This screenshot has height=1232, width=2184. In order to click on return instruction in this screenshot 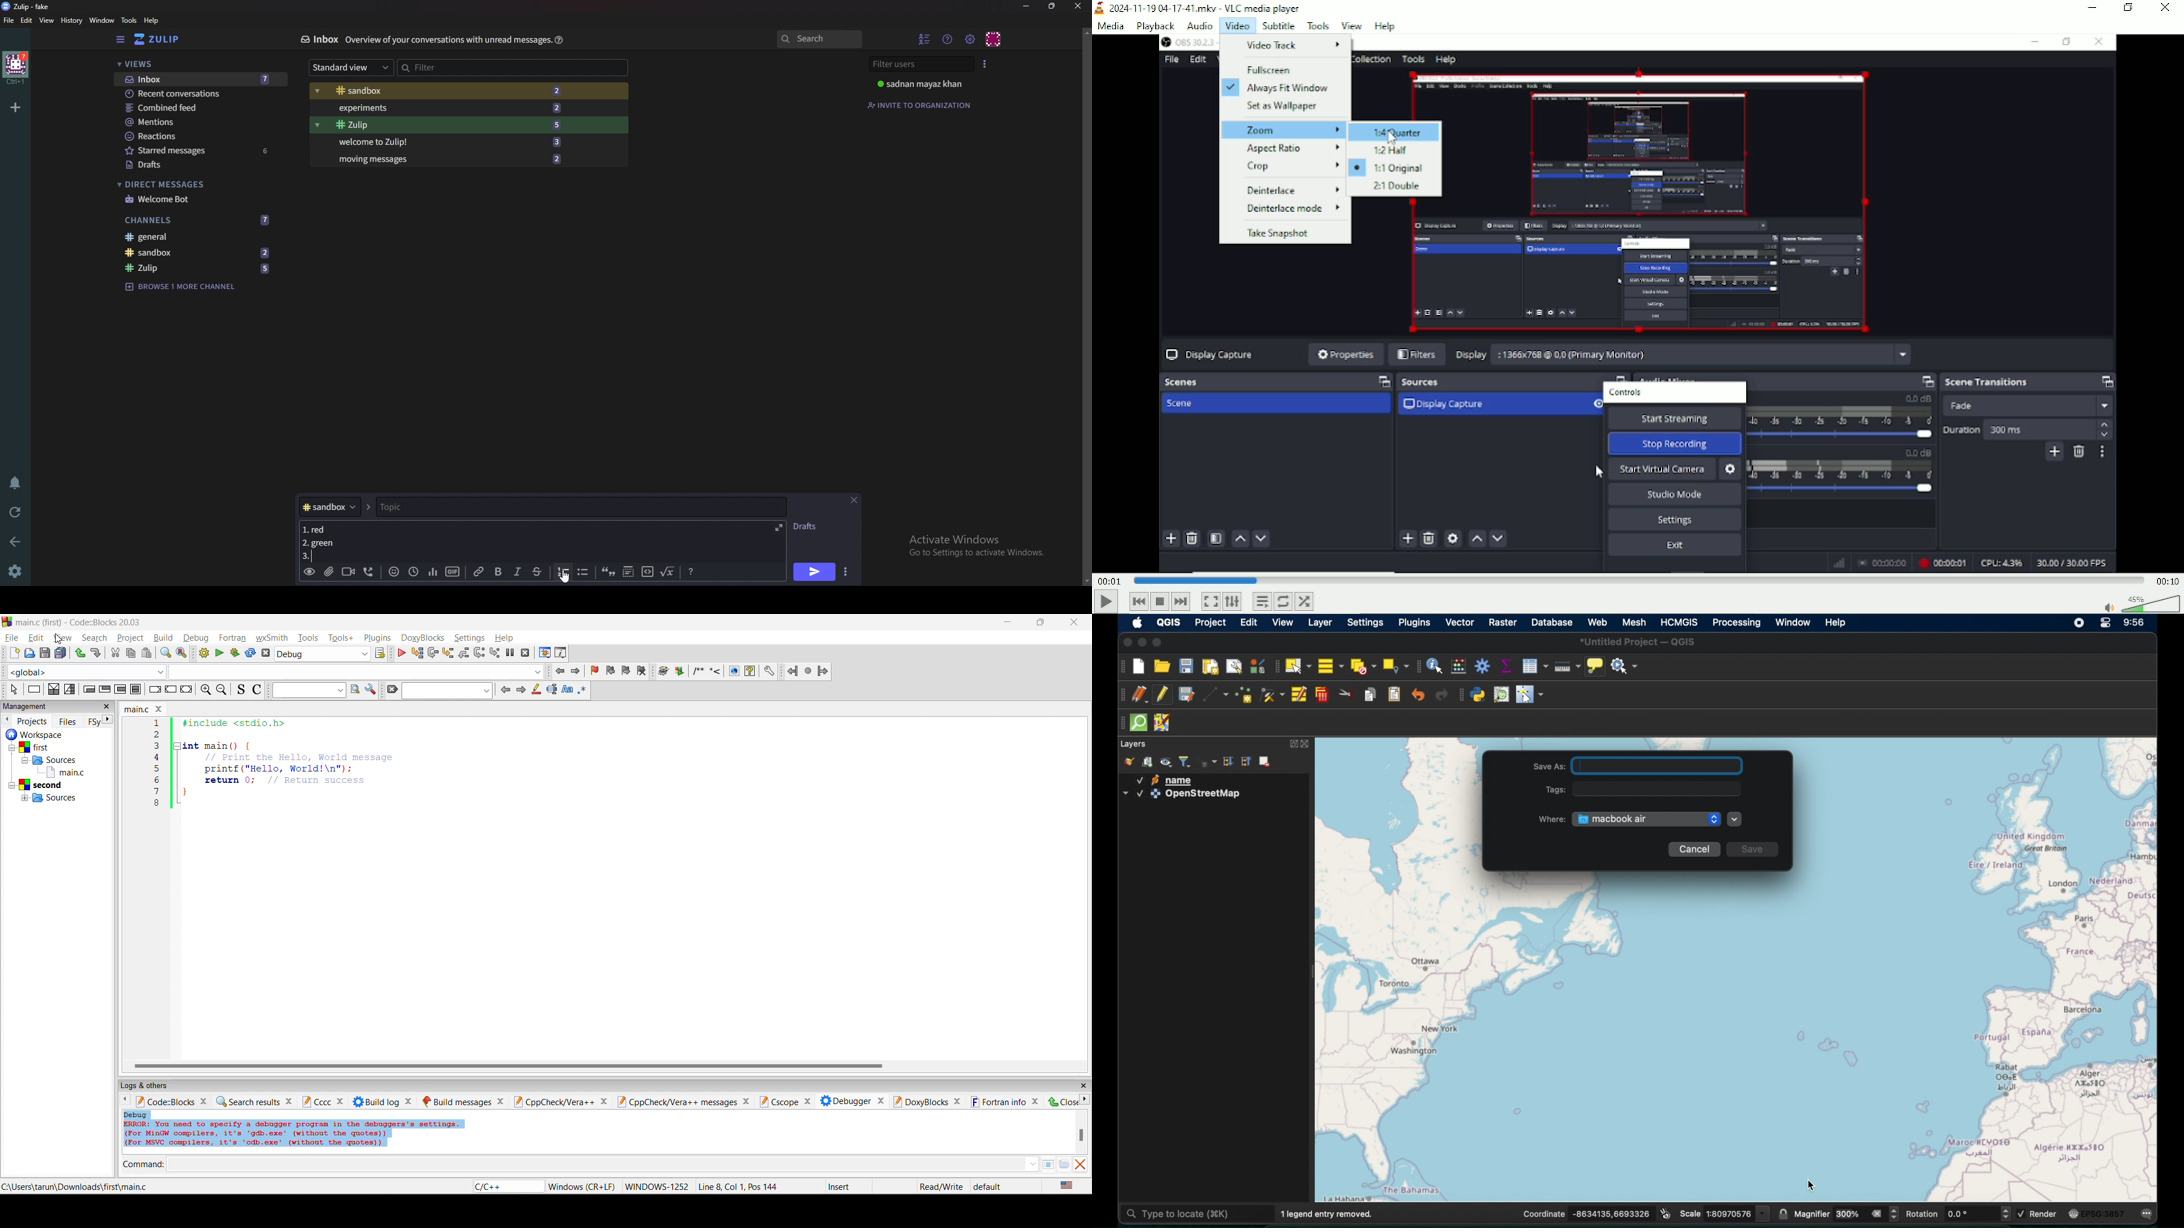, I will do `click(188, 689)`.